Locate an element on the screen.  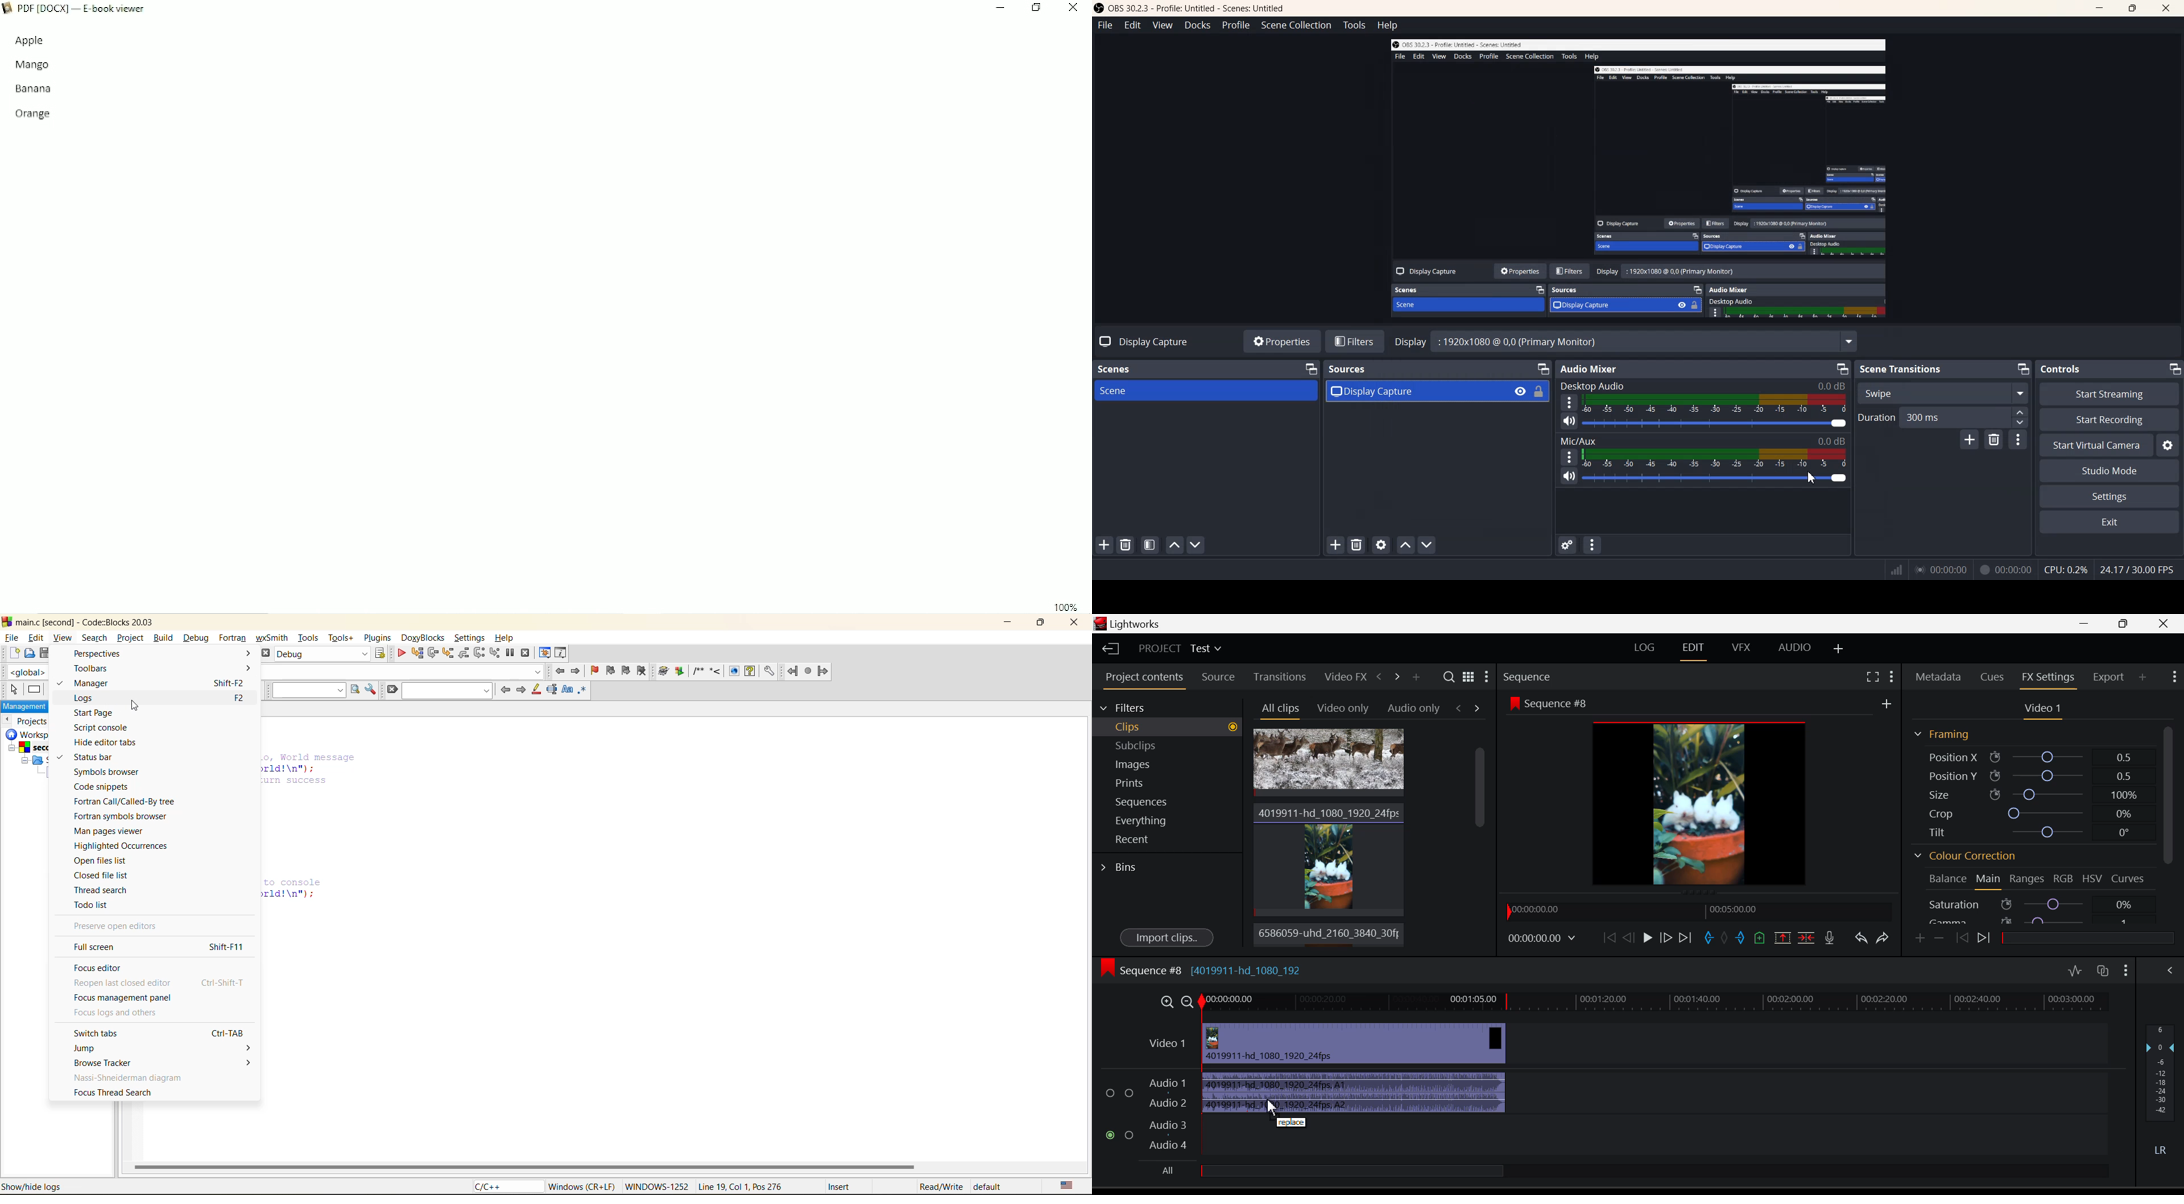
reopen last closed editor is located at coordinates (122, 983).